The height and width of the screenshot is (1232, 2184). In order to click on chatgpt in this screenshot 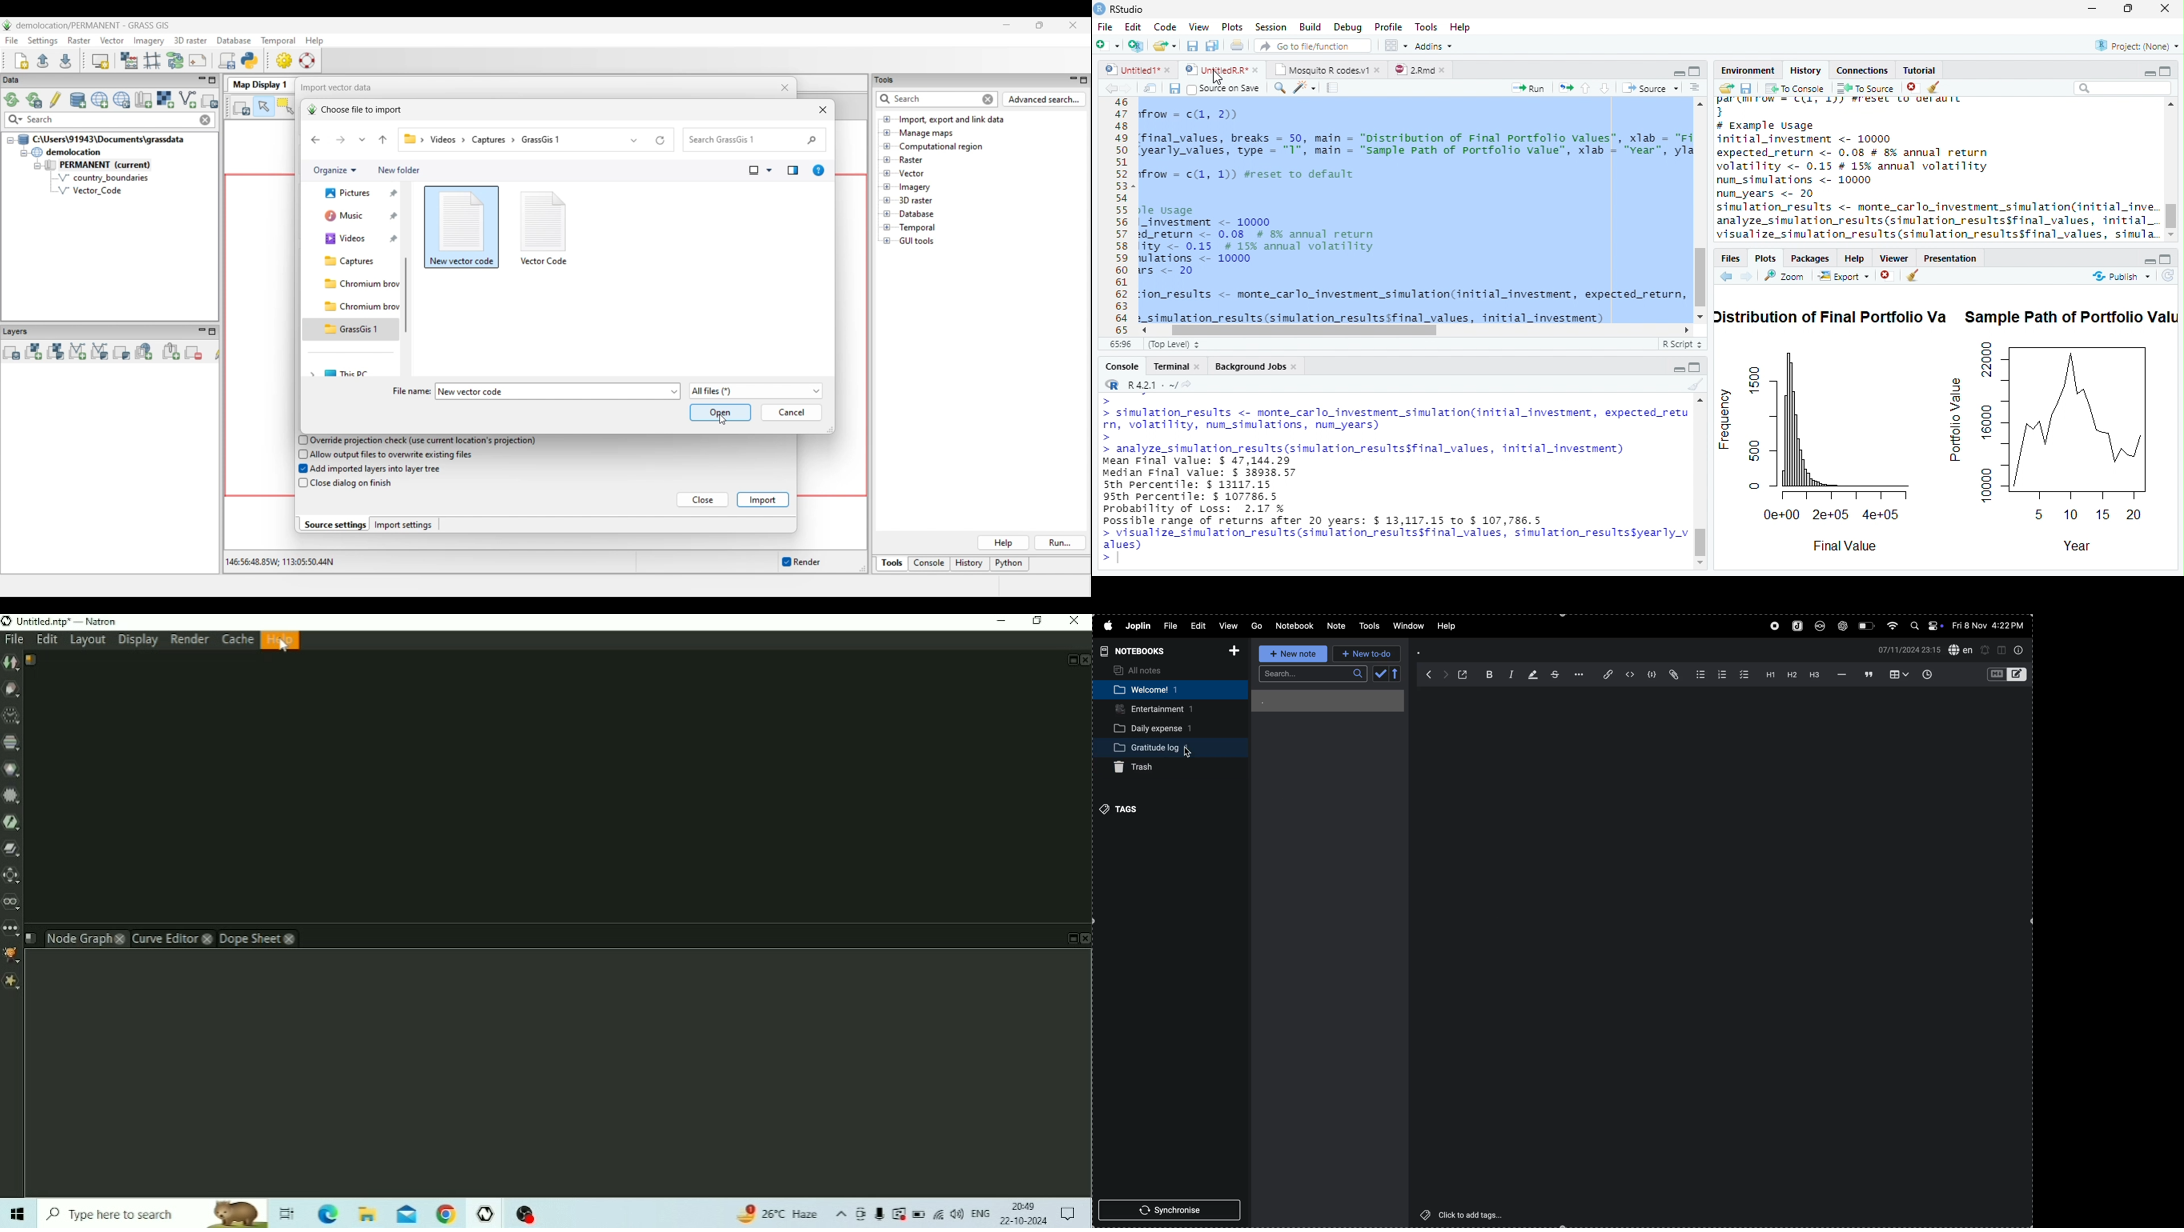, I will do `click(1844, 626)`.